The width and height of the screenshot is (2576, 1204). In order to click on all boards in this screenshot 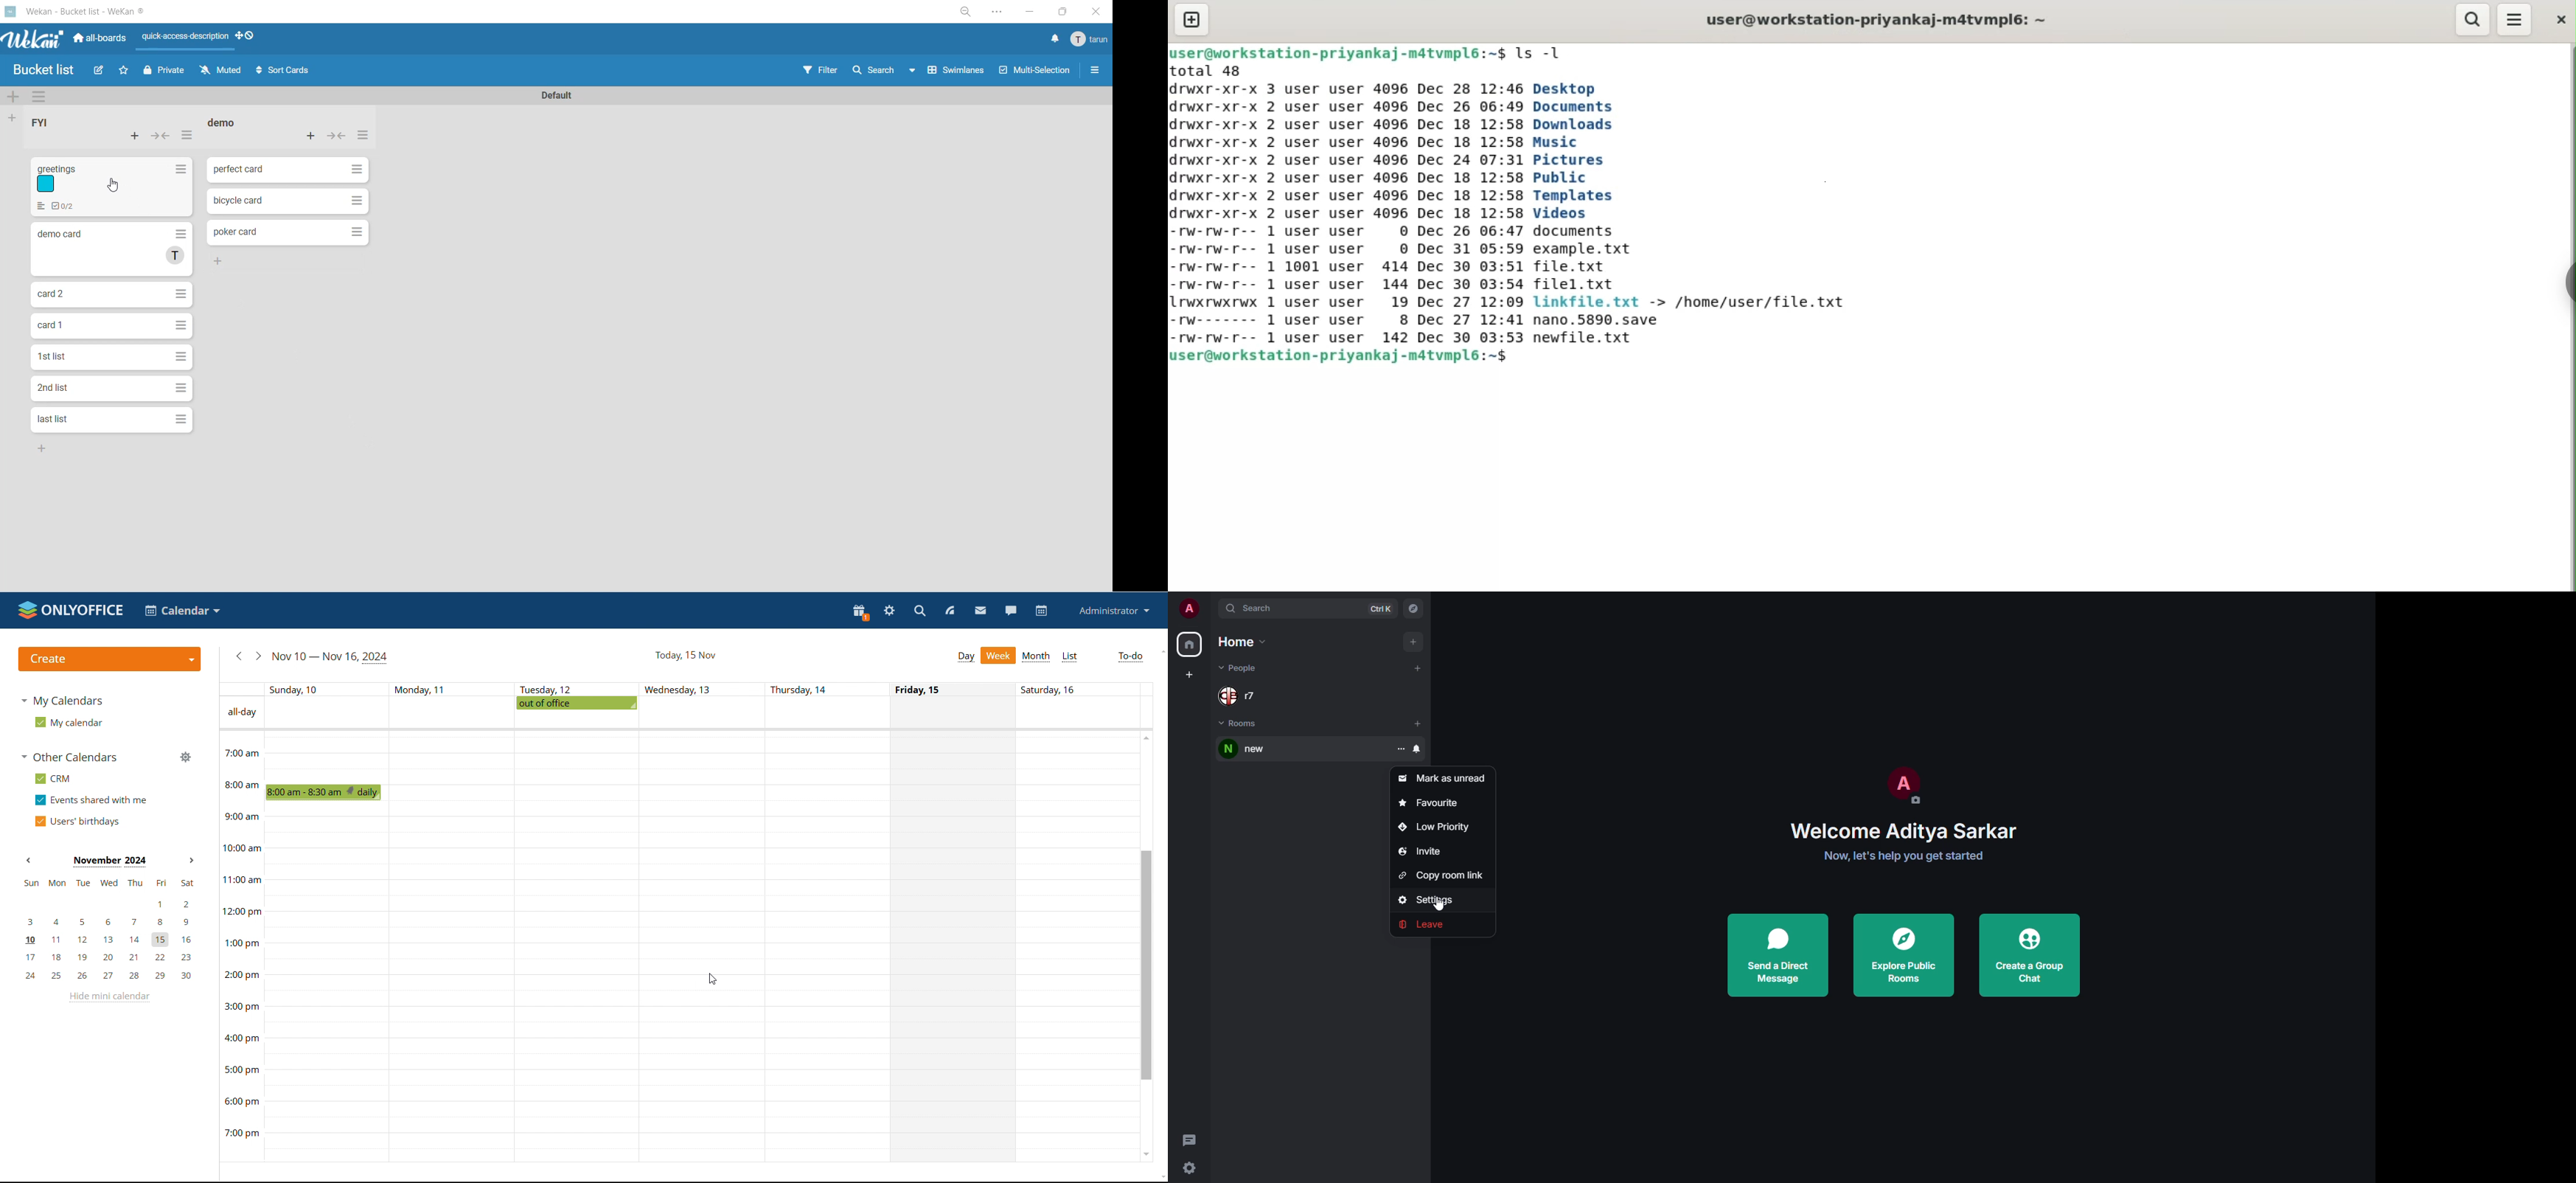, I will do `click(100, 40)`.